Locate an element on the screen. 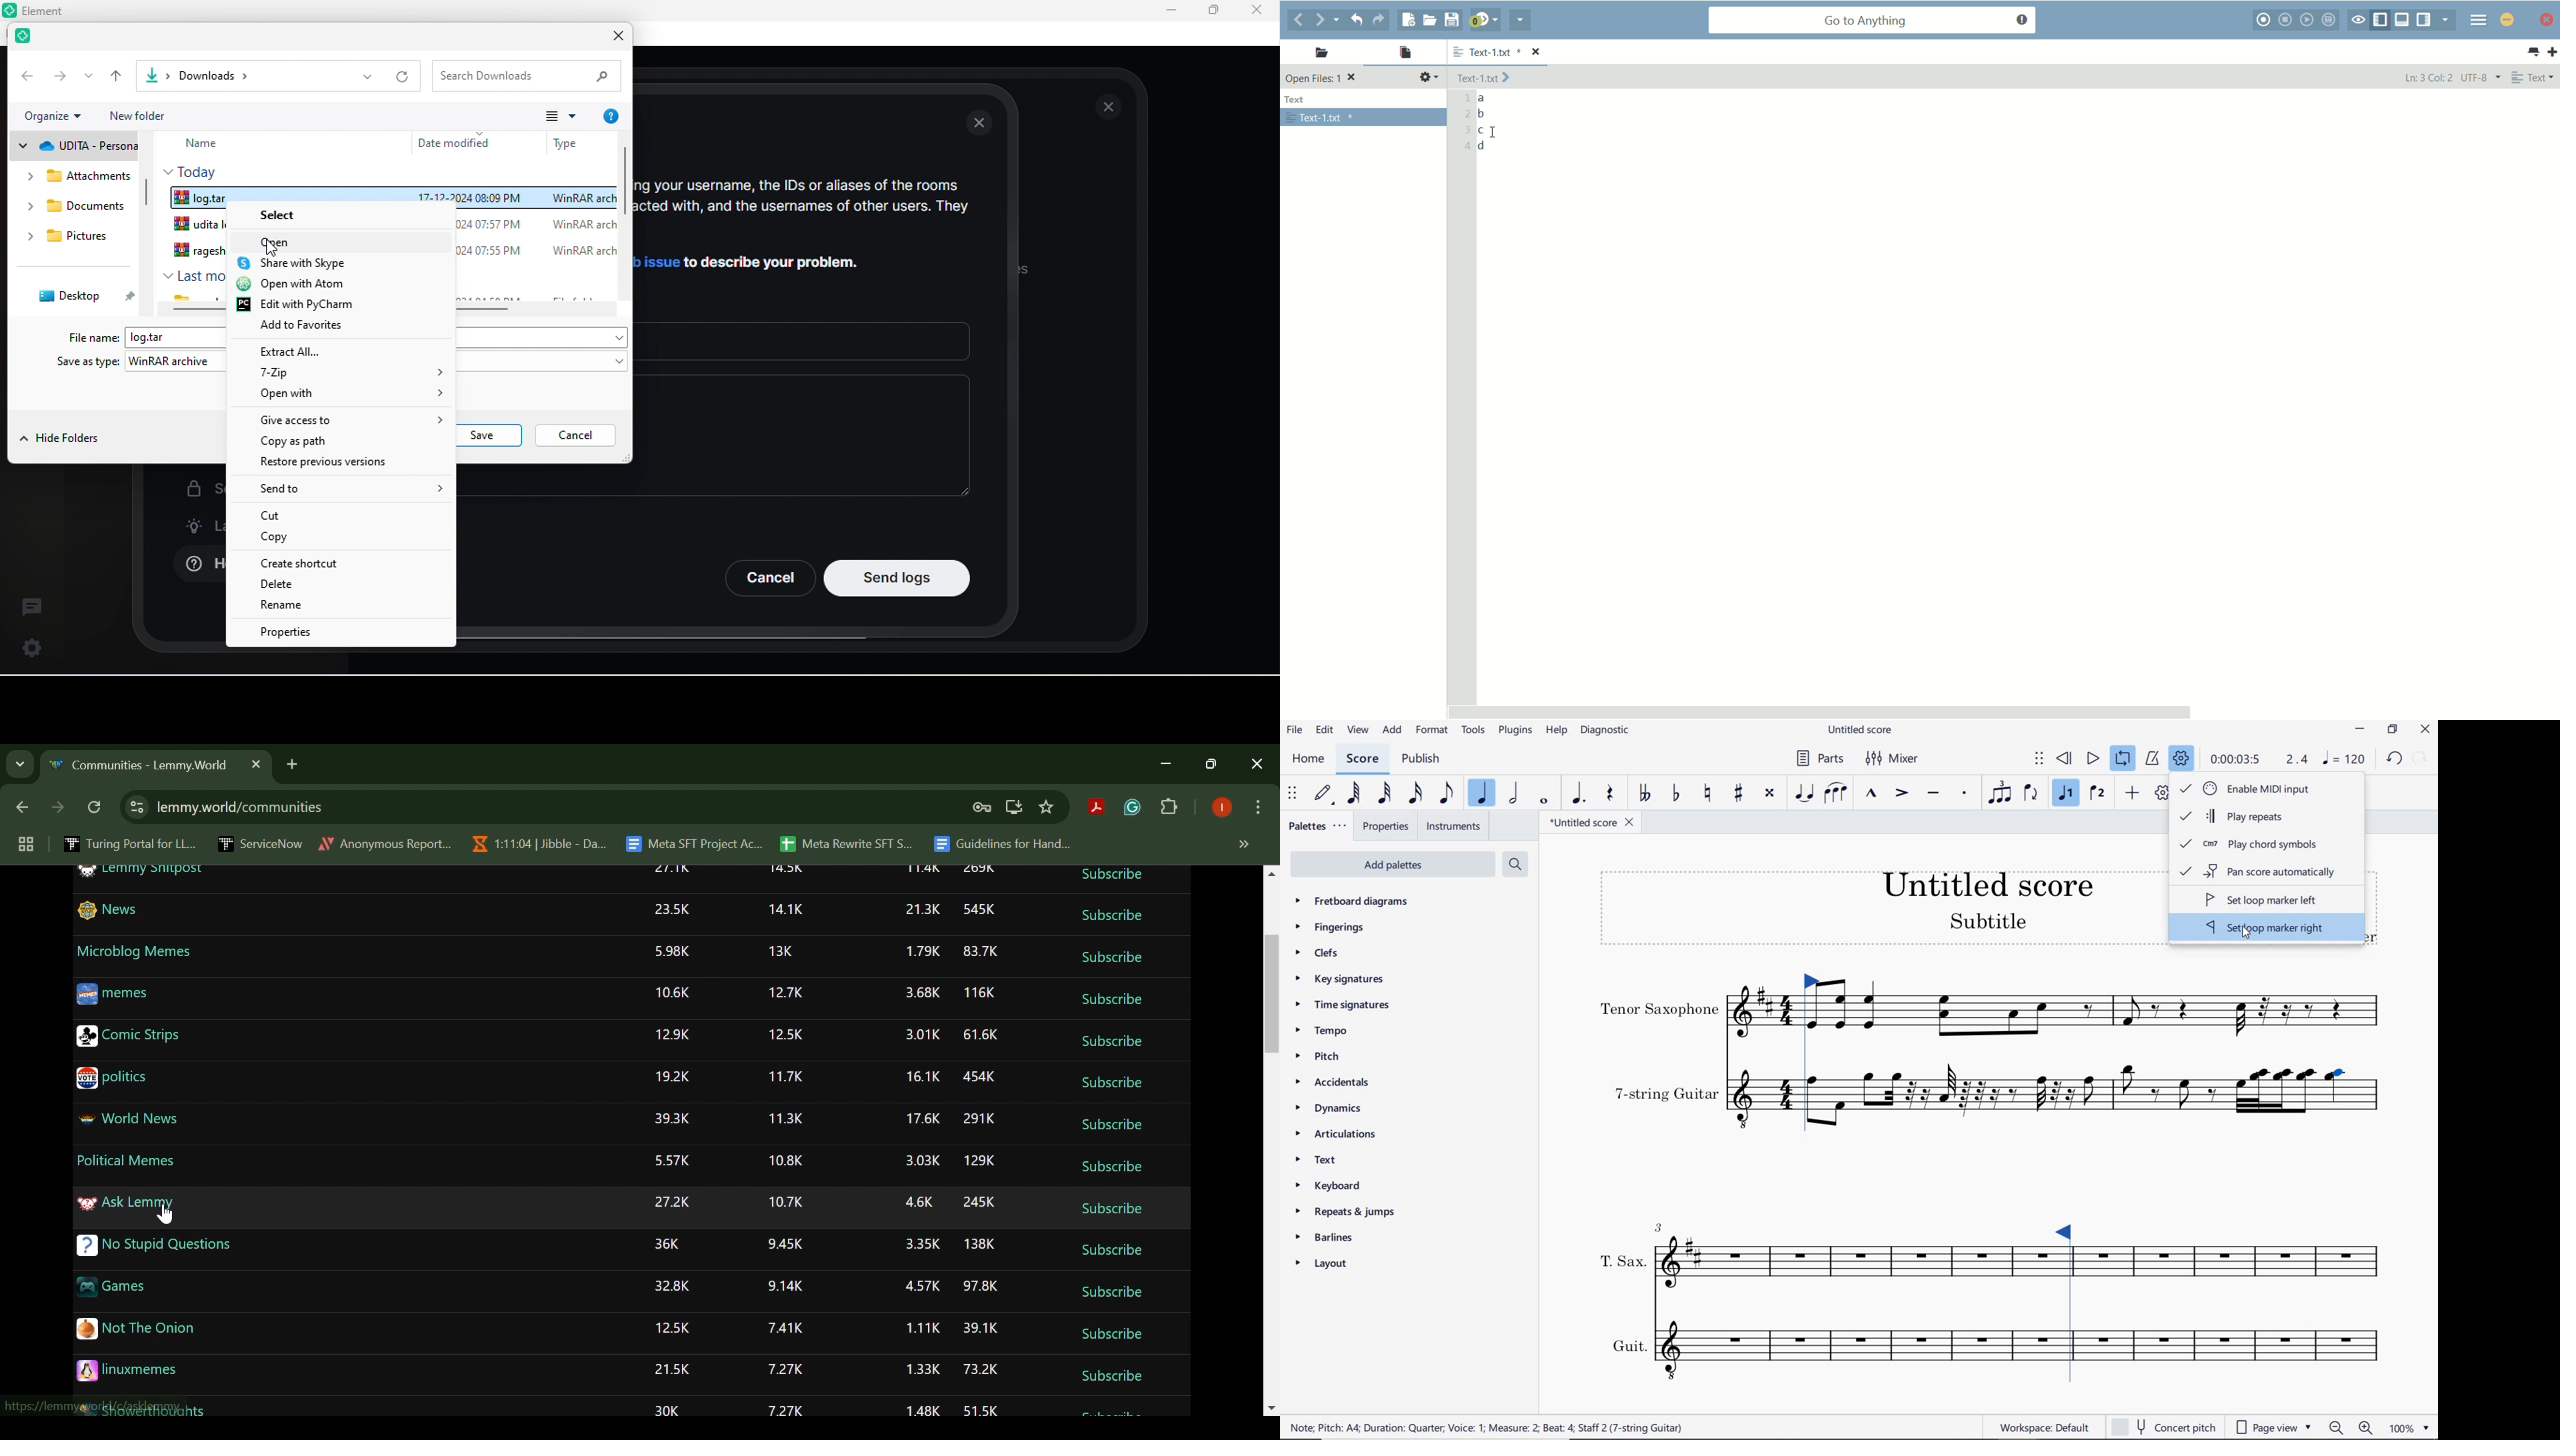 The image size is (2576, 1456). close is located at coordinates (982, 125).